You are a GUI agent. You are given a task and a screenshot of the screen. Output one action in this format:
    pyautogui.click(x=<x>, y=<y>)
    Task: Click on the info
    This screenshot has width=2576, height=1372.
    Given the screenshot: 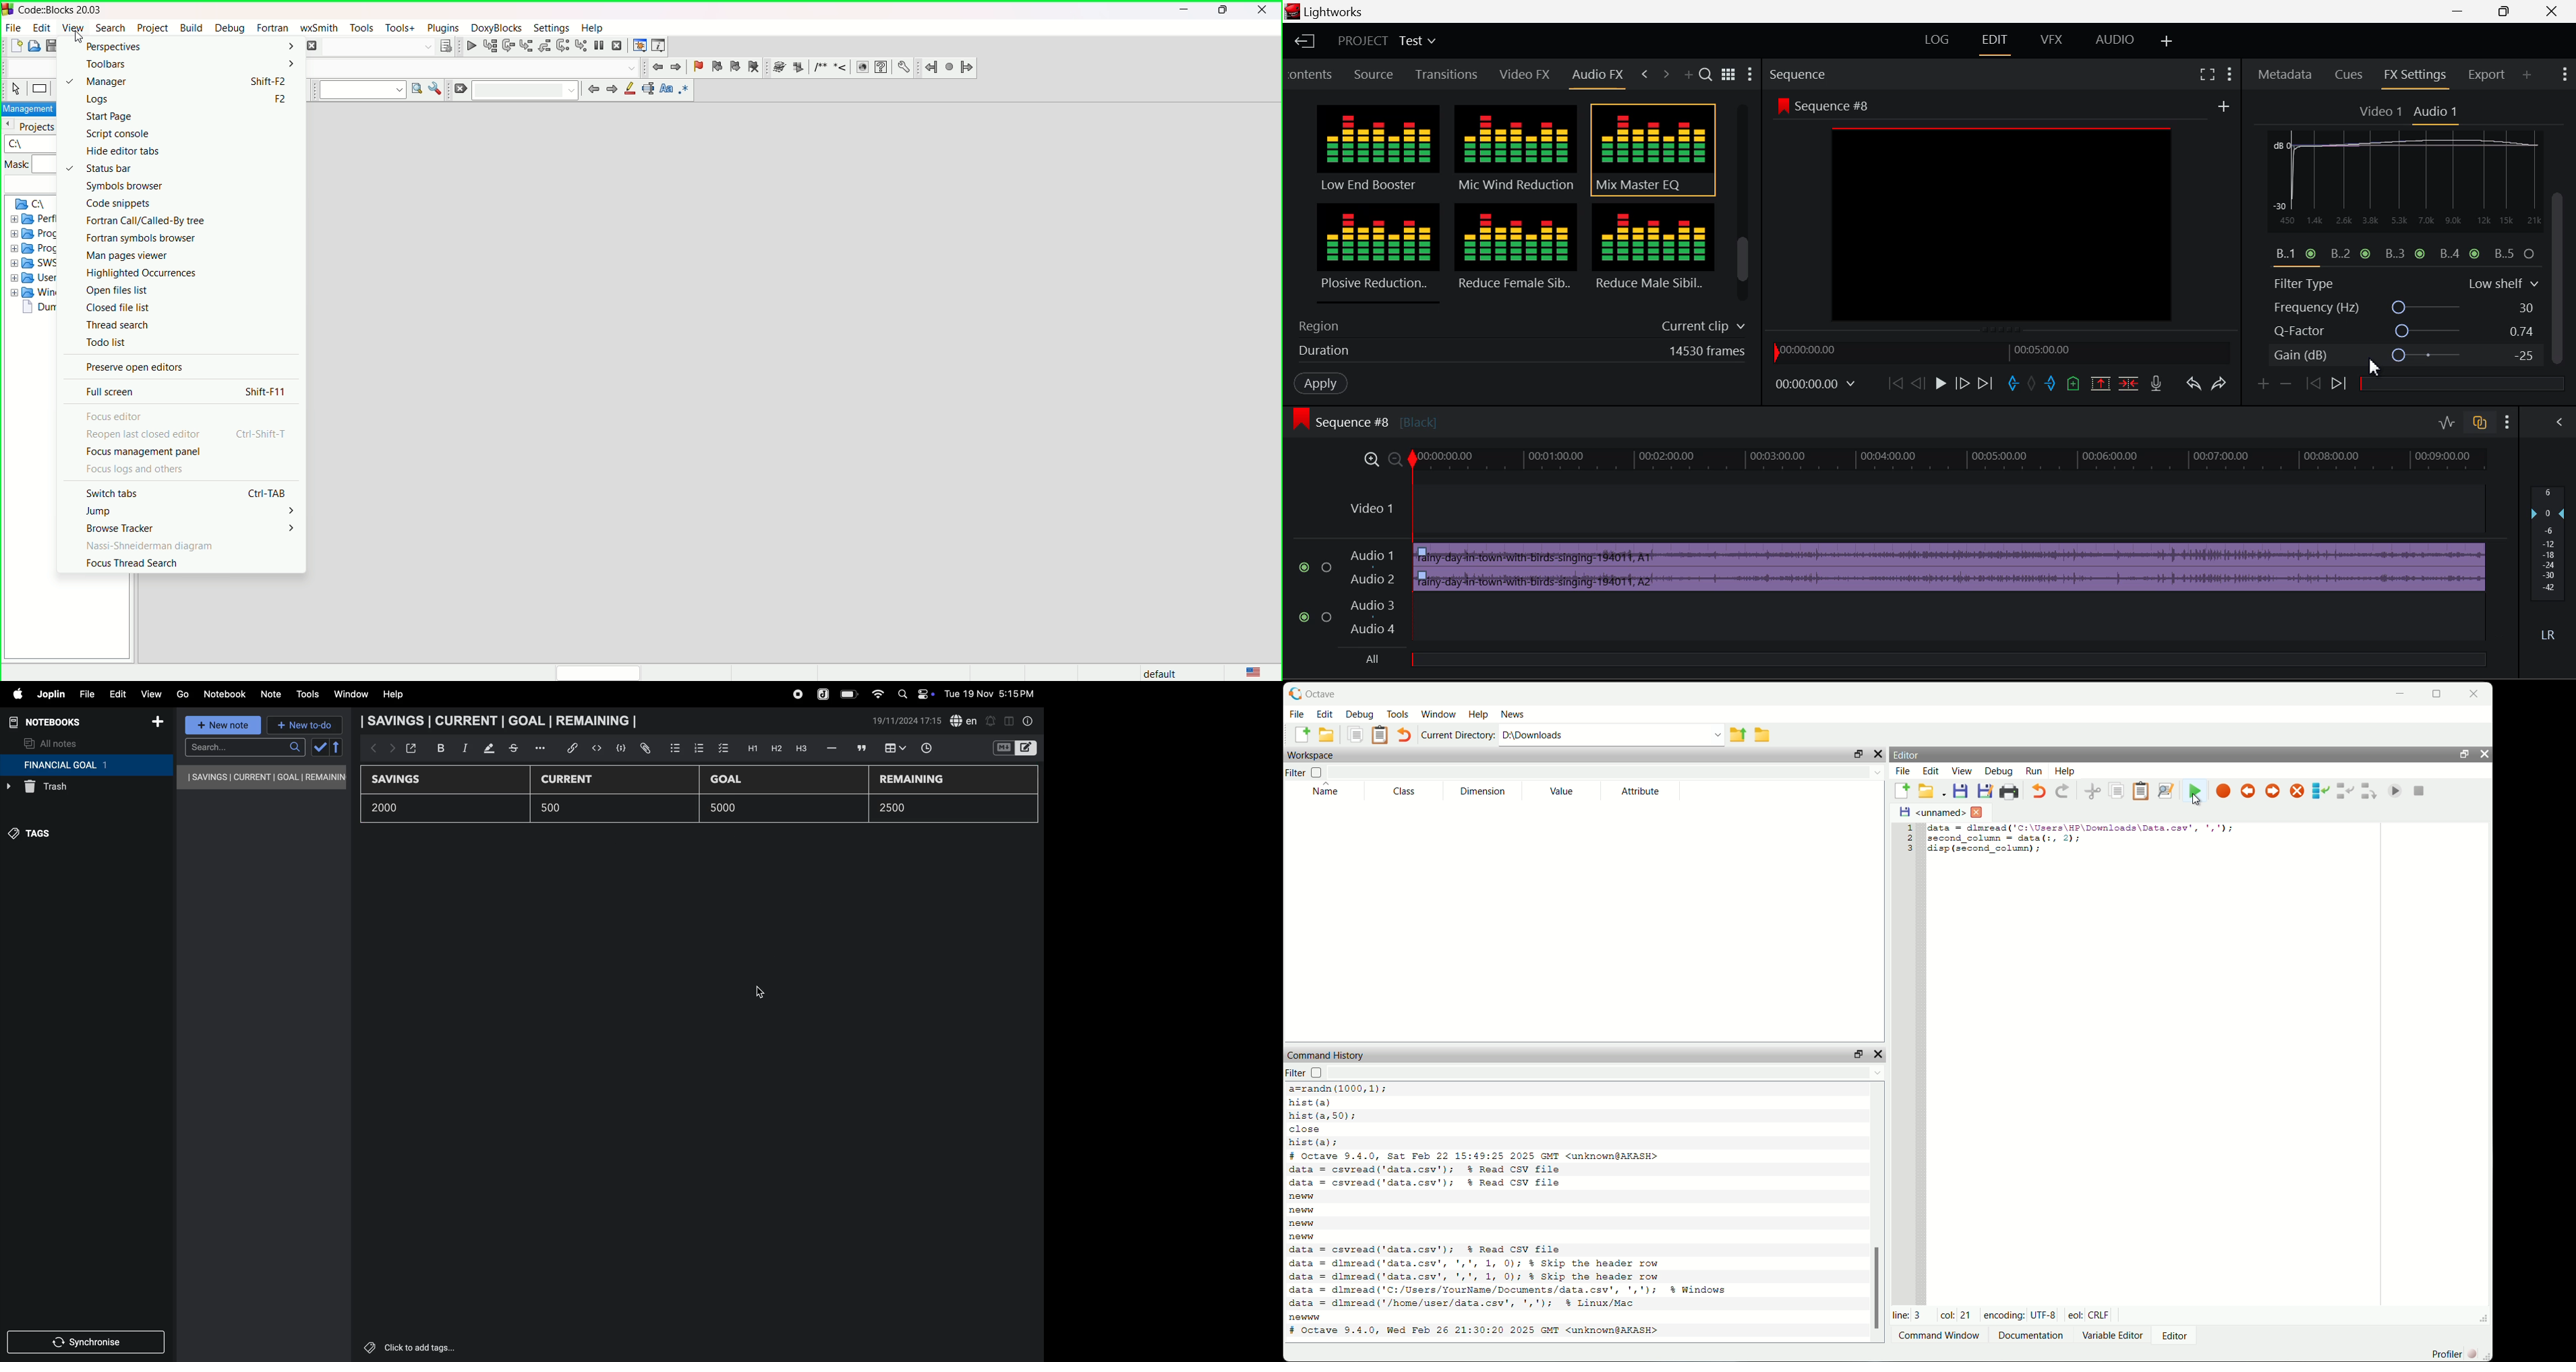 What is the action you would take?
    pyautogui.click(x=1029, y=721)
    